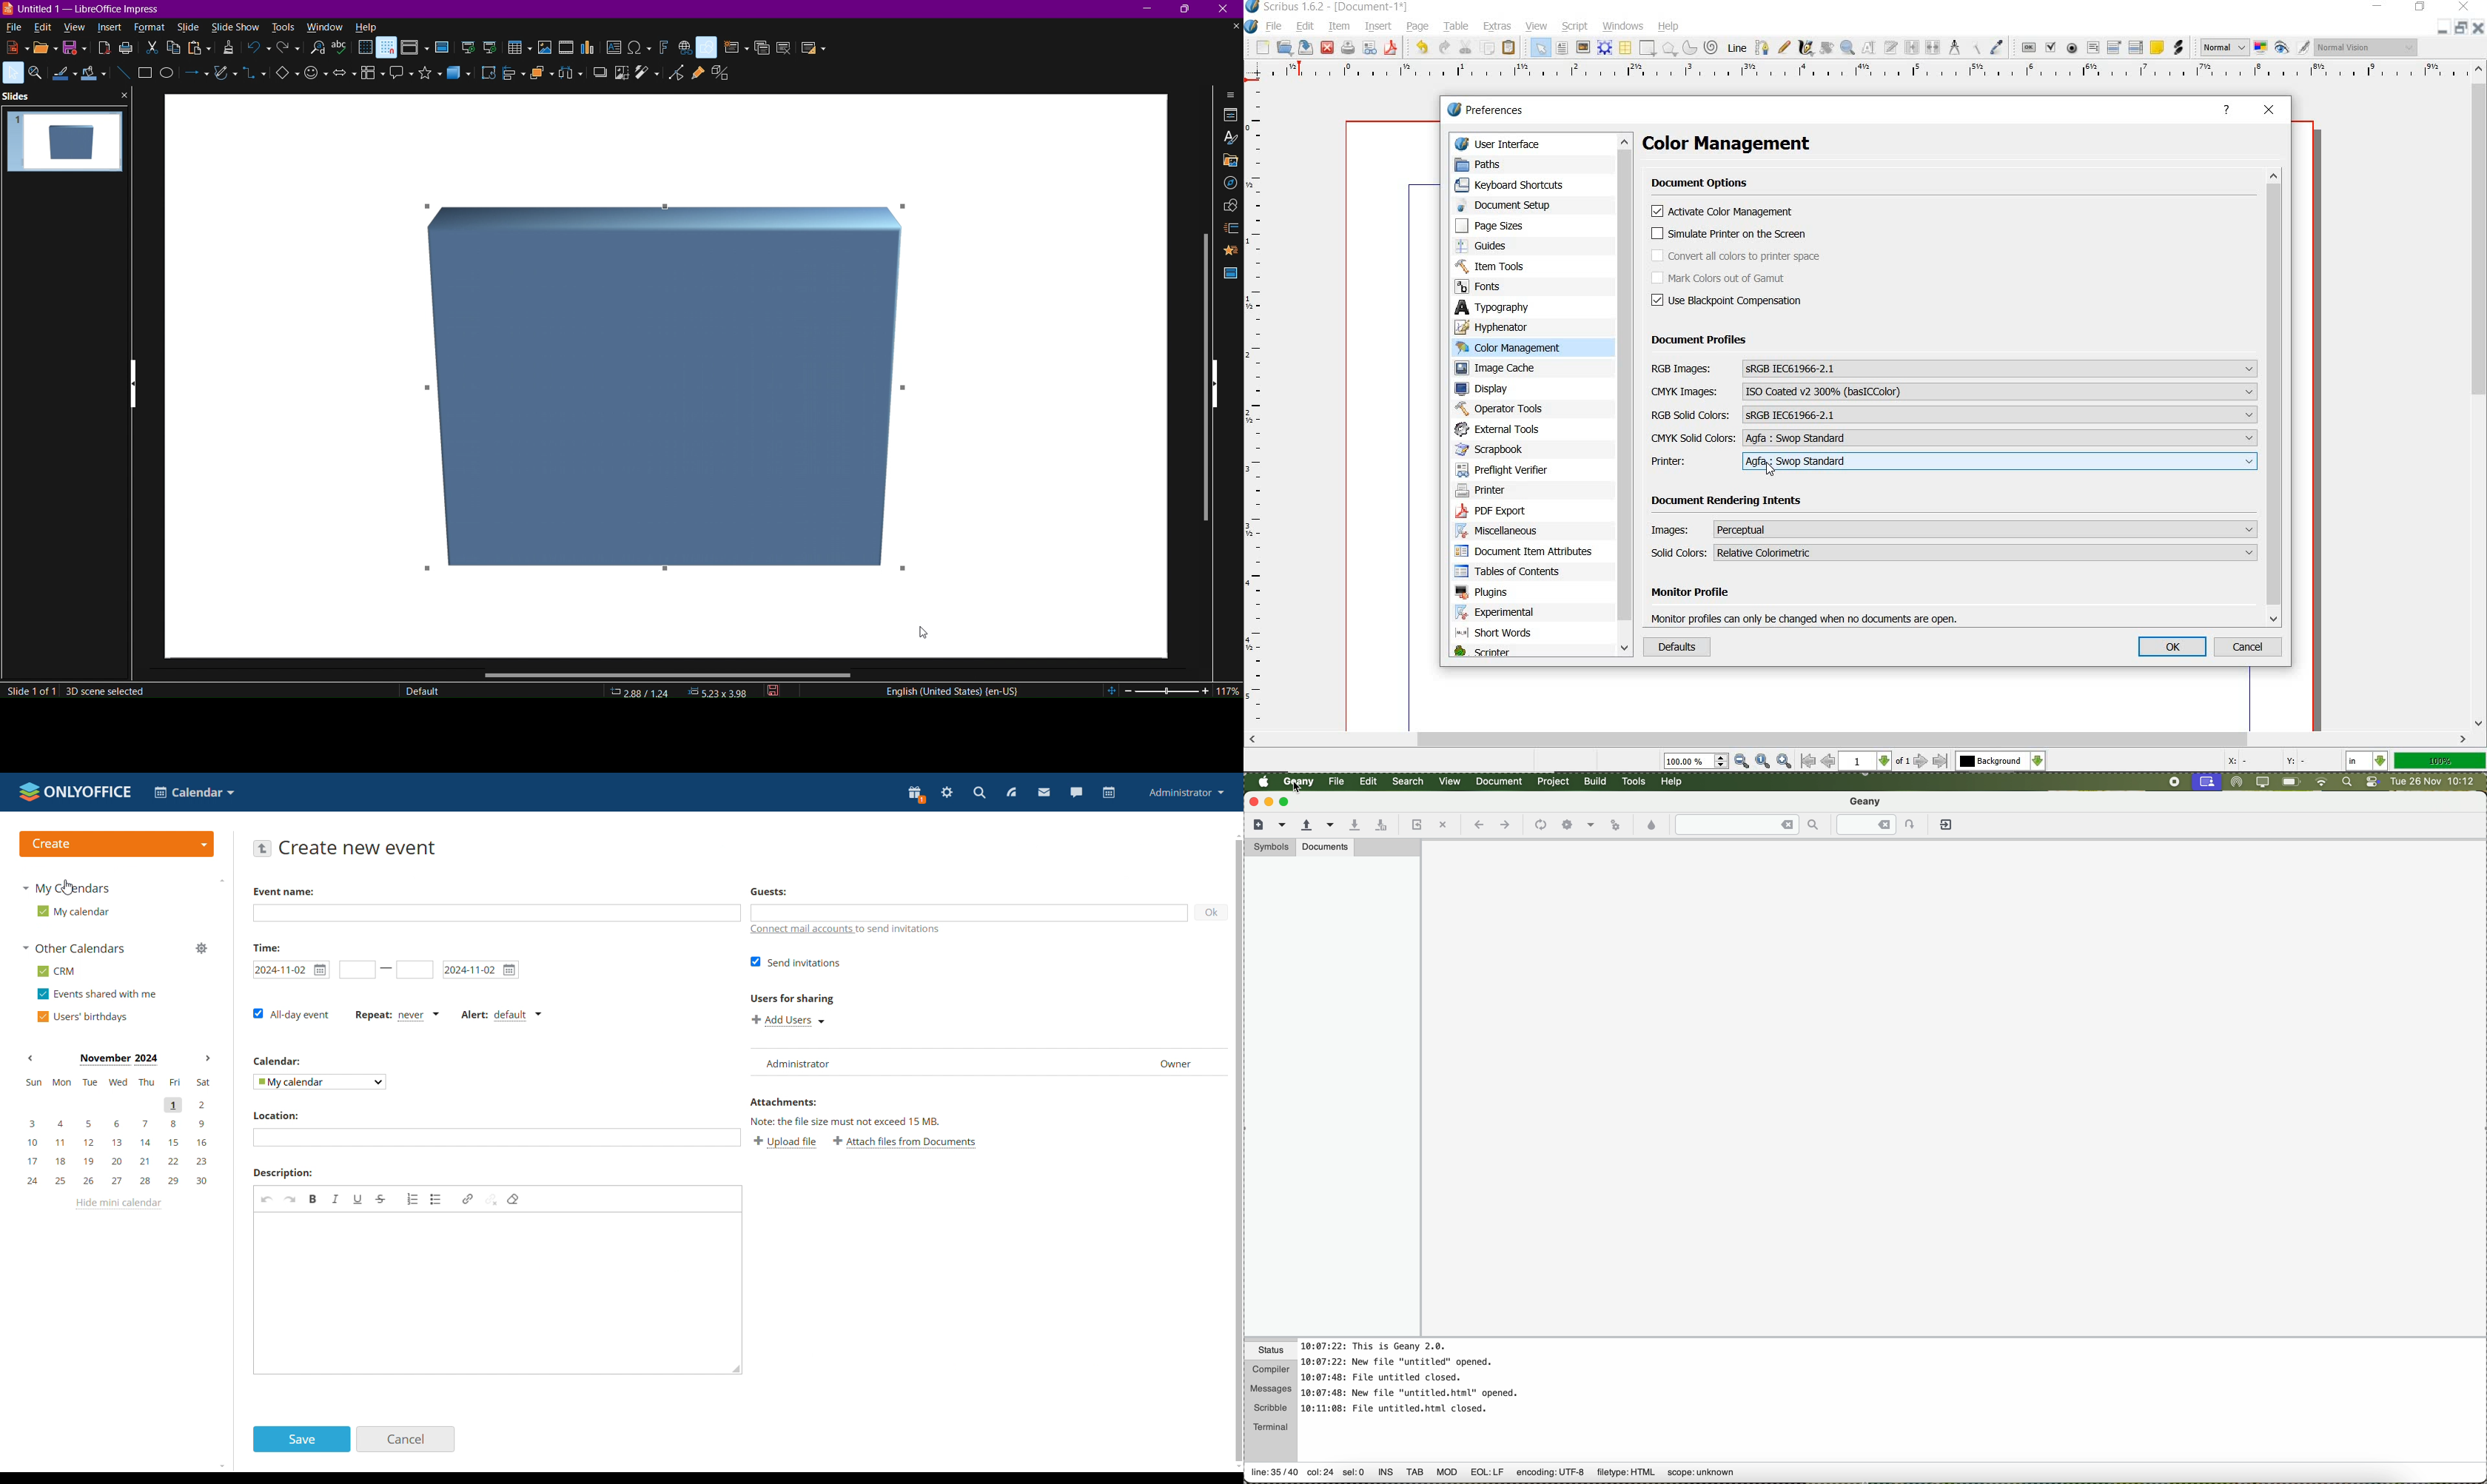 This screenshot has width=2492, height=1484. I want to click on logo, so click(74, 790).